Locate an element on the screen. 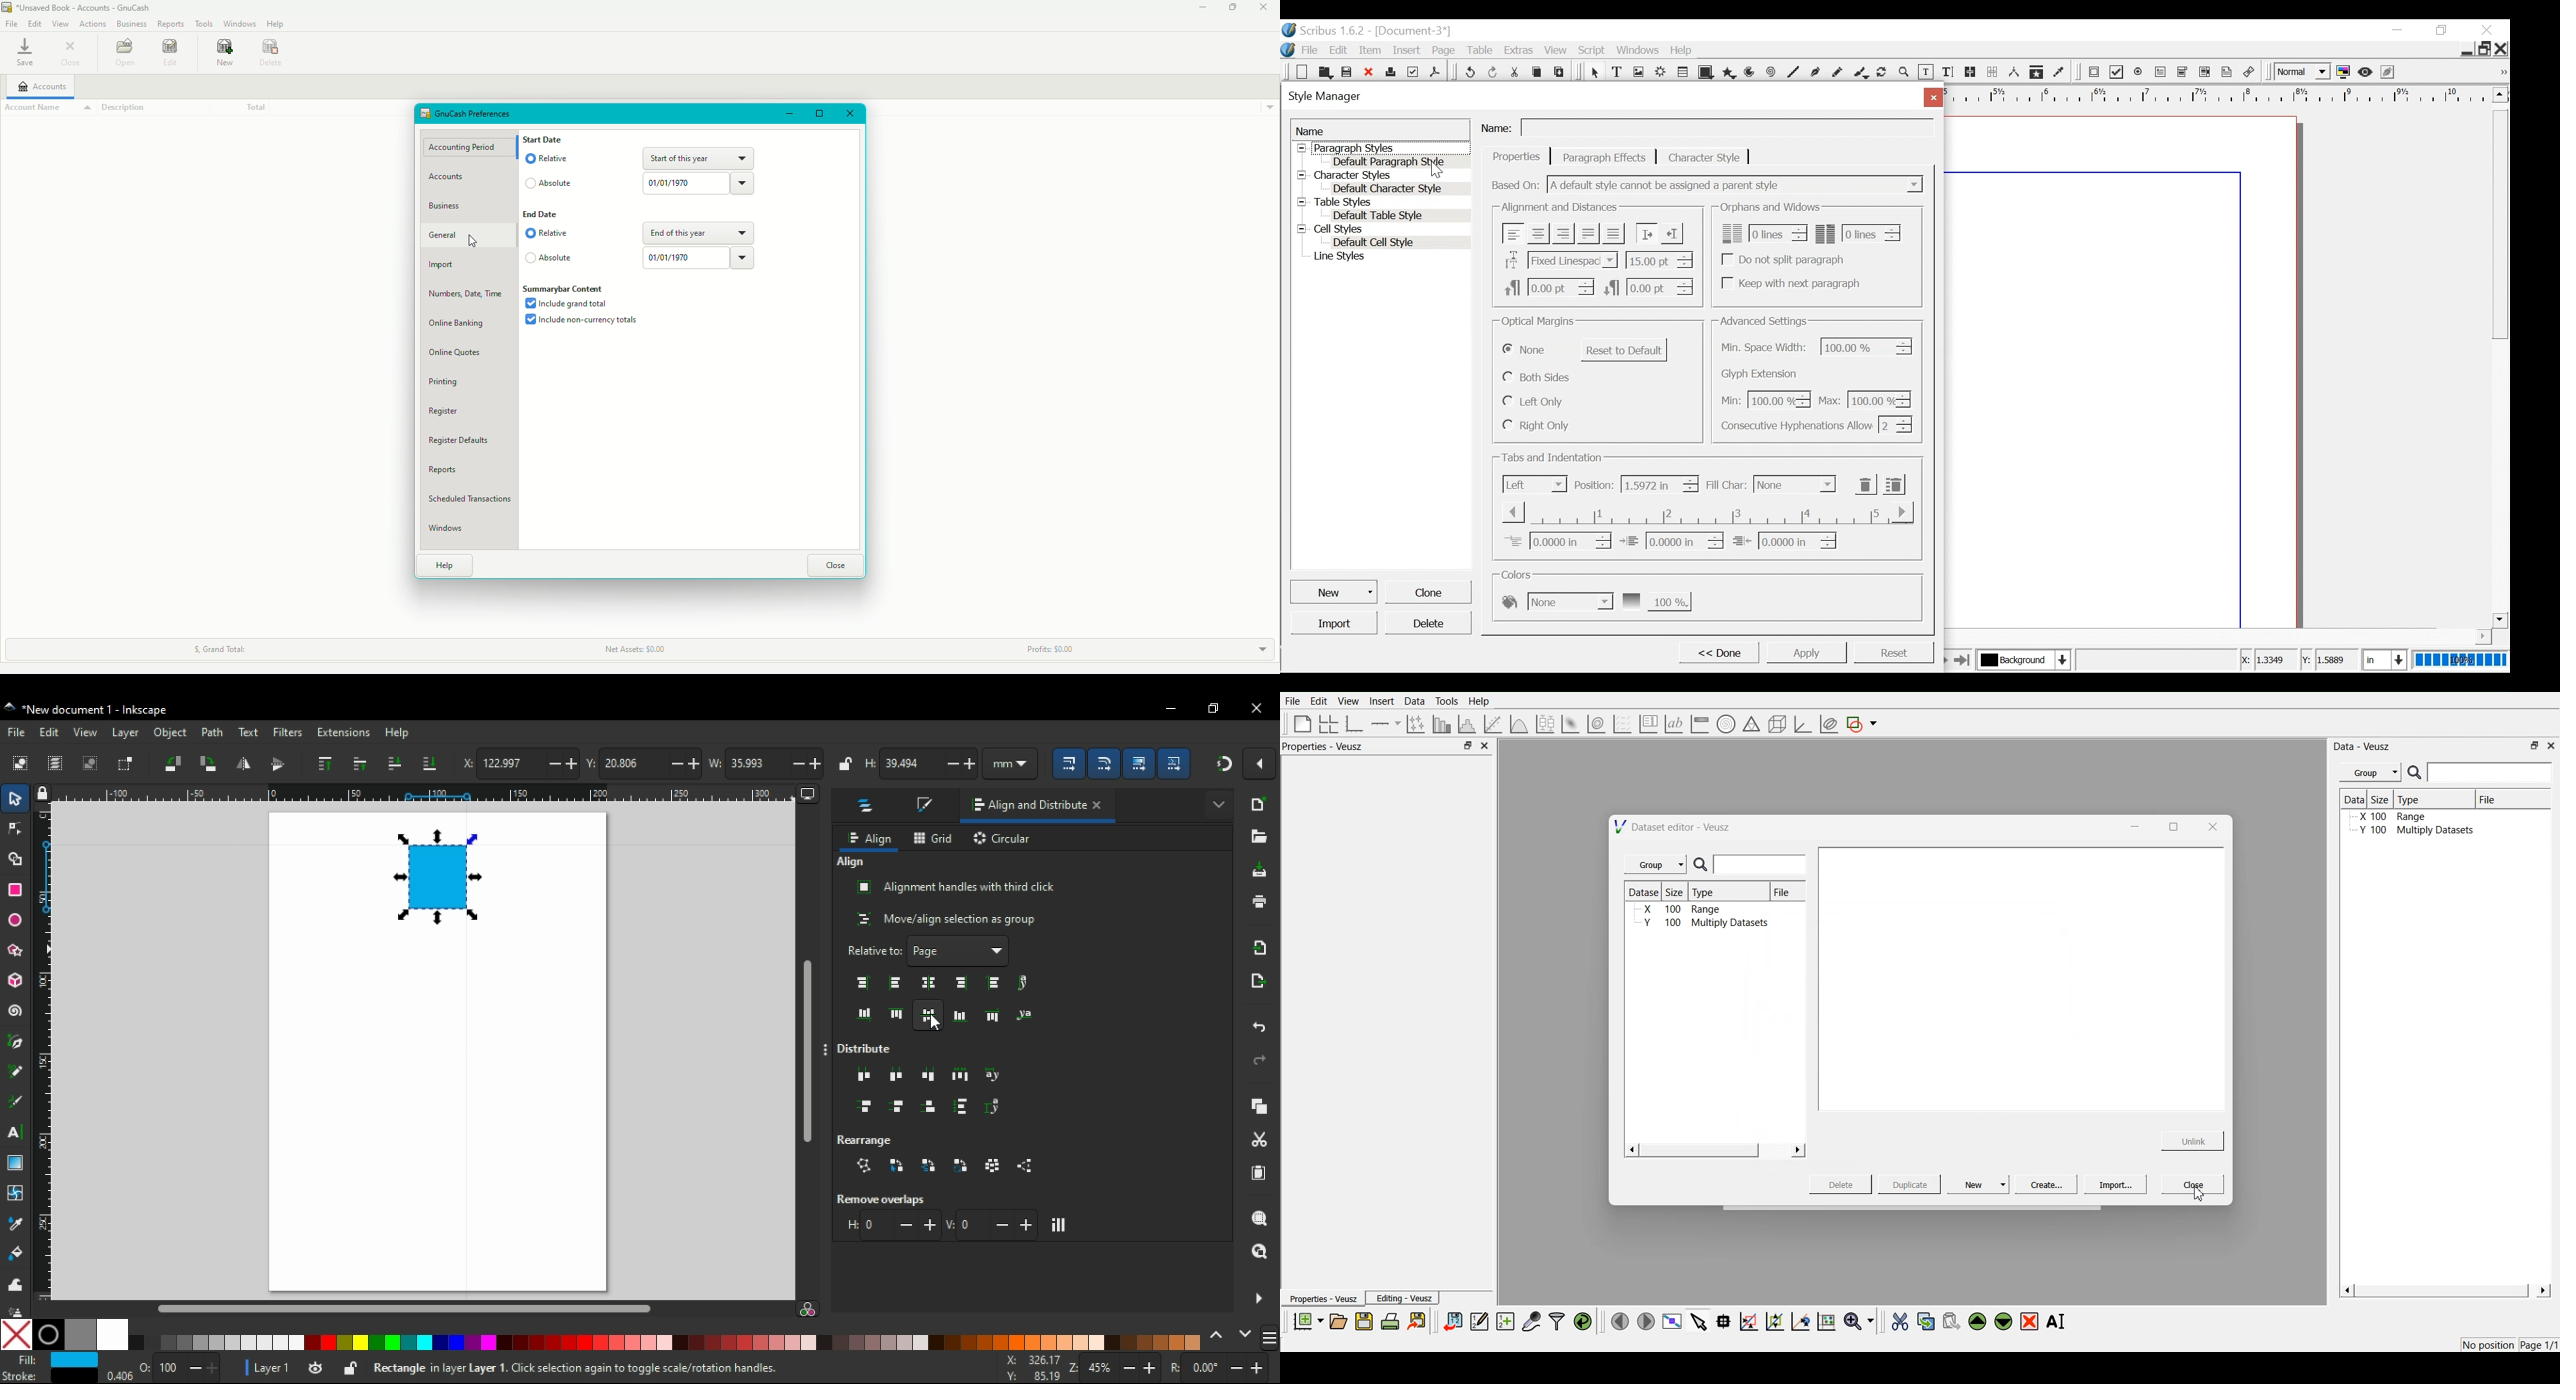 The image size is (2576, 1400). X Coordinates is located at coordinates (2267, 661).